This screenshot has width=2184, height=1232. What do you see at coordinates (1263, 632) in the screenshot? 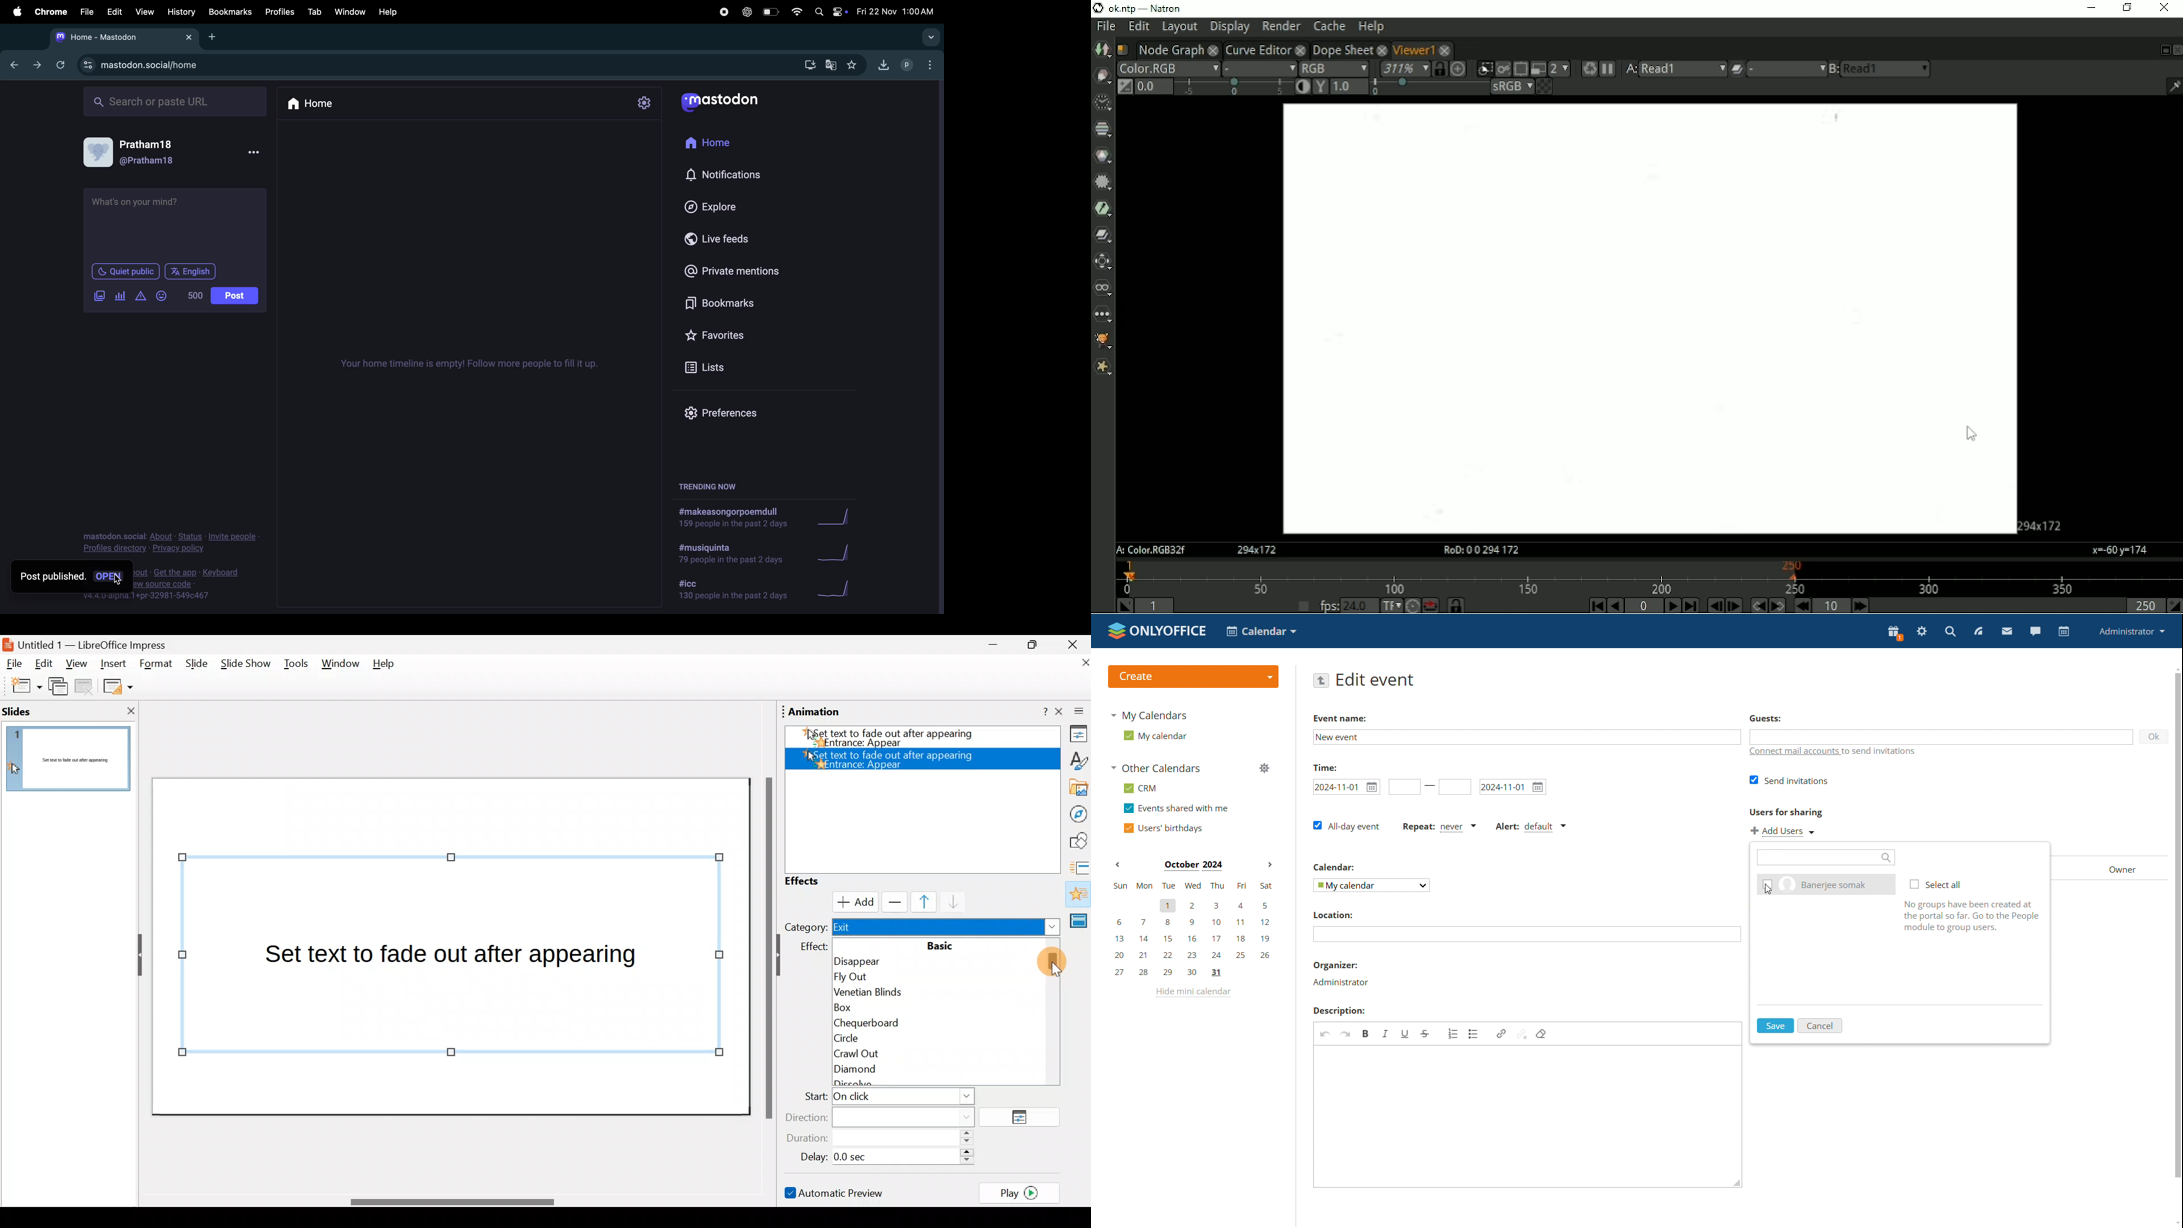
I see `select application` at bounding box center [1263, 632].